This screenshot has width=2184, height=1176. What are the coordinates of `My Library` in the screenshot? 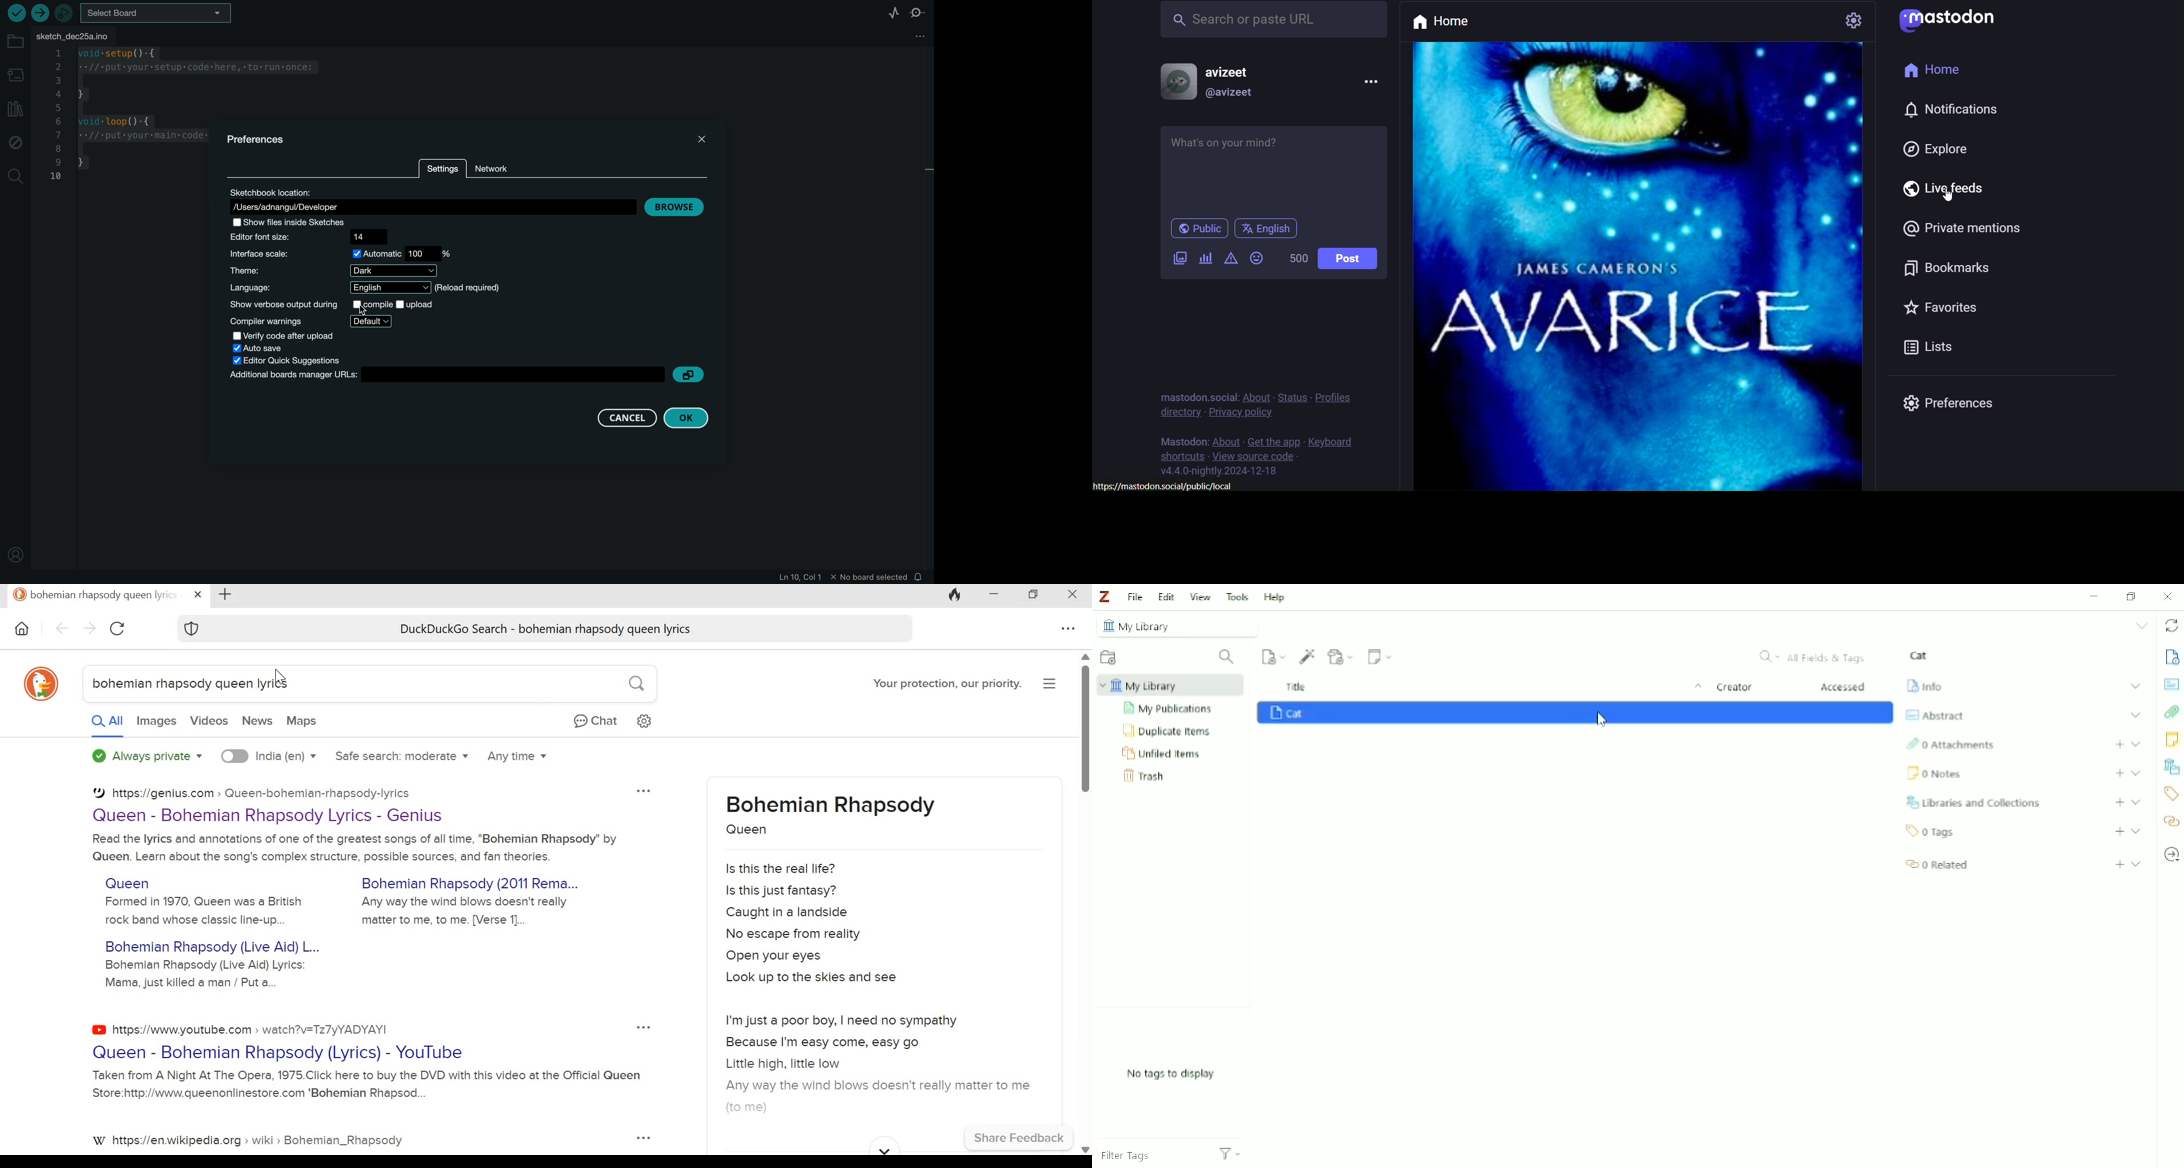 It's located at (1179, 625).